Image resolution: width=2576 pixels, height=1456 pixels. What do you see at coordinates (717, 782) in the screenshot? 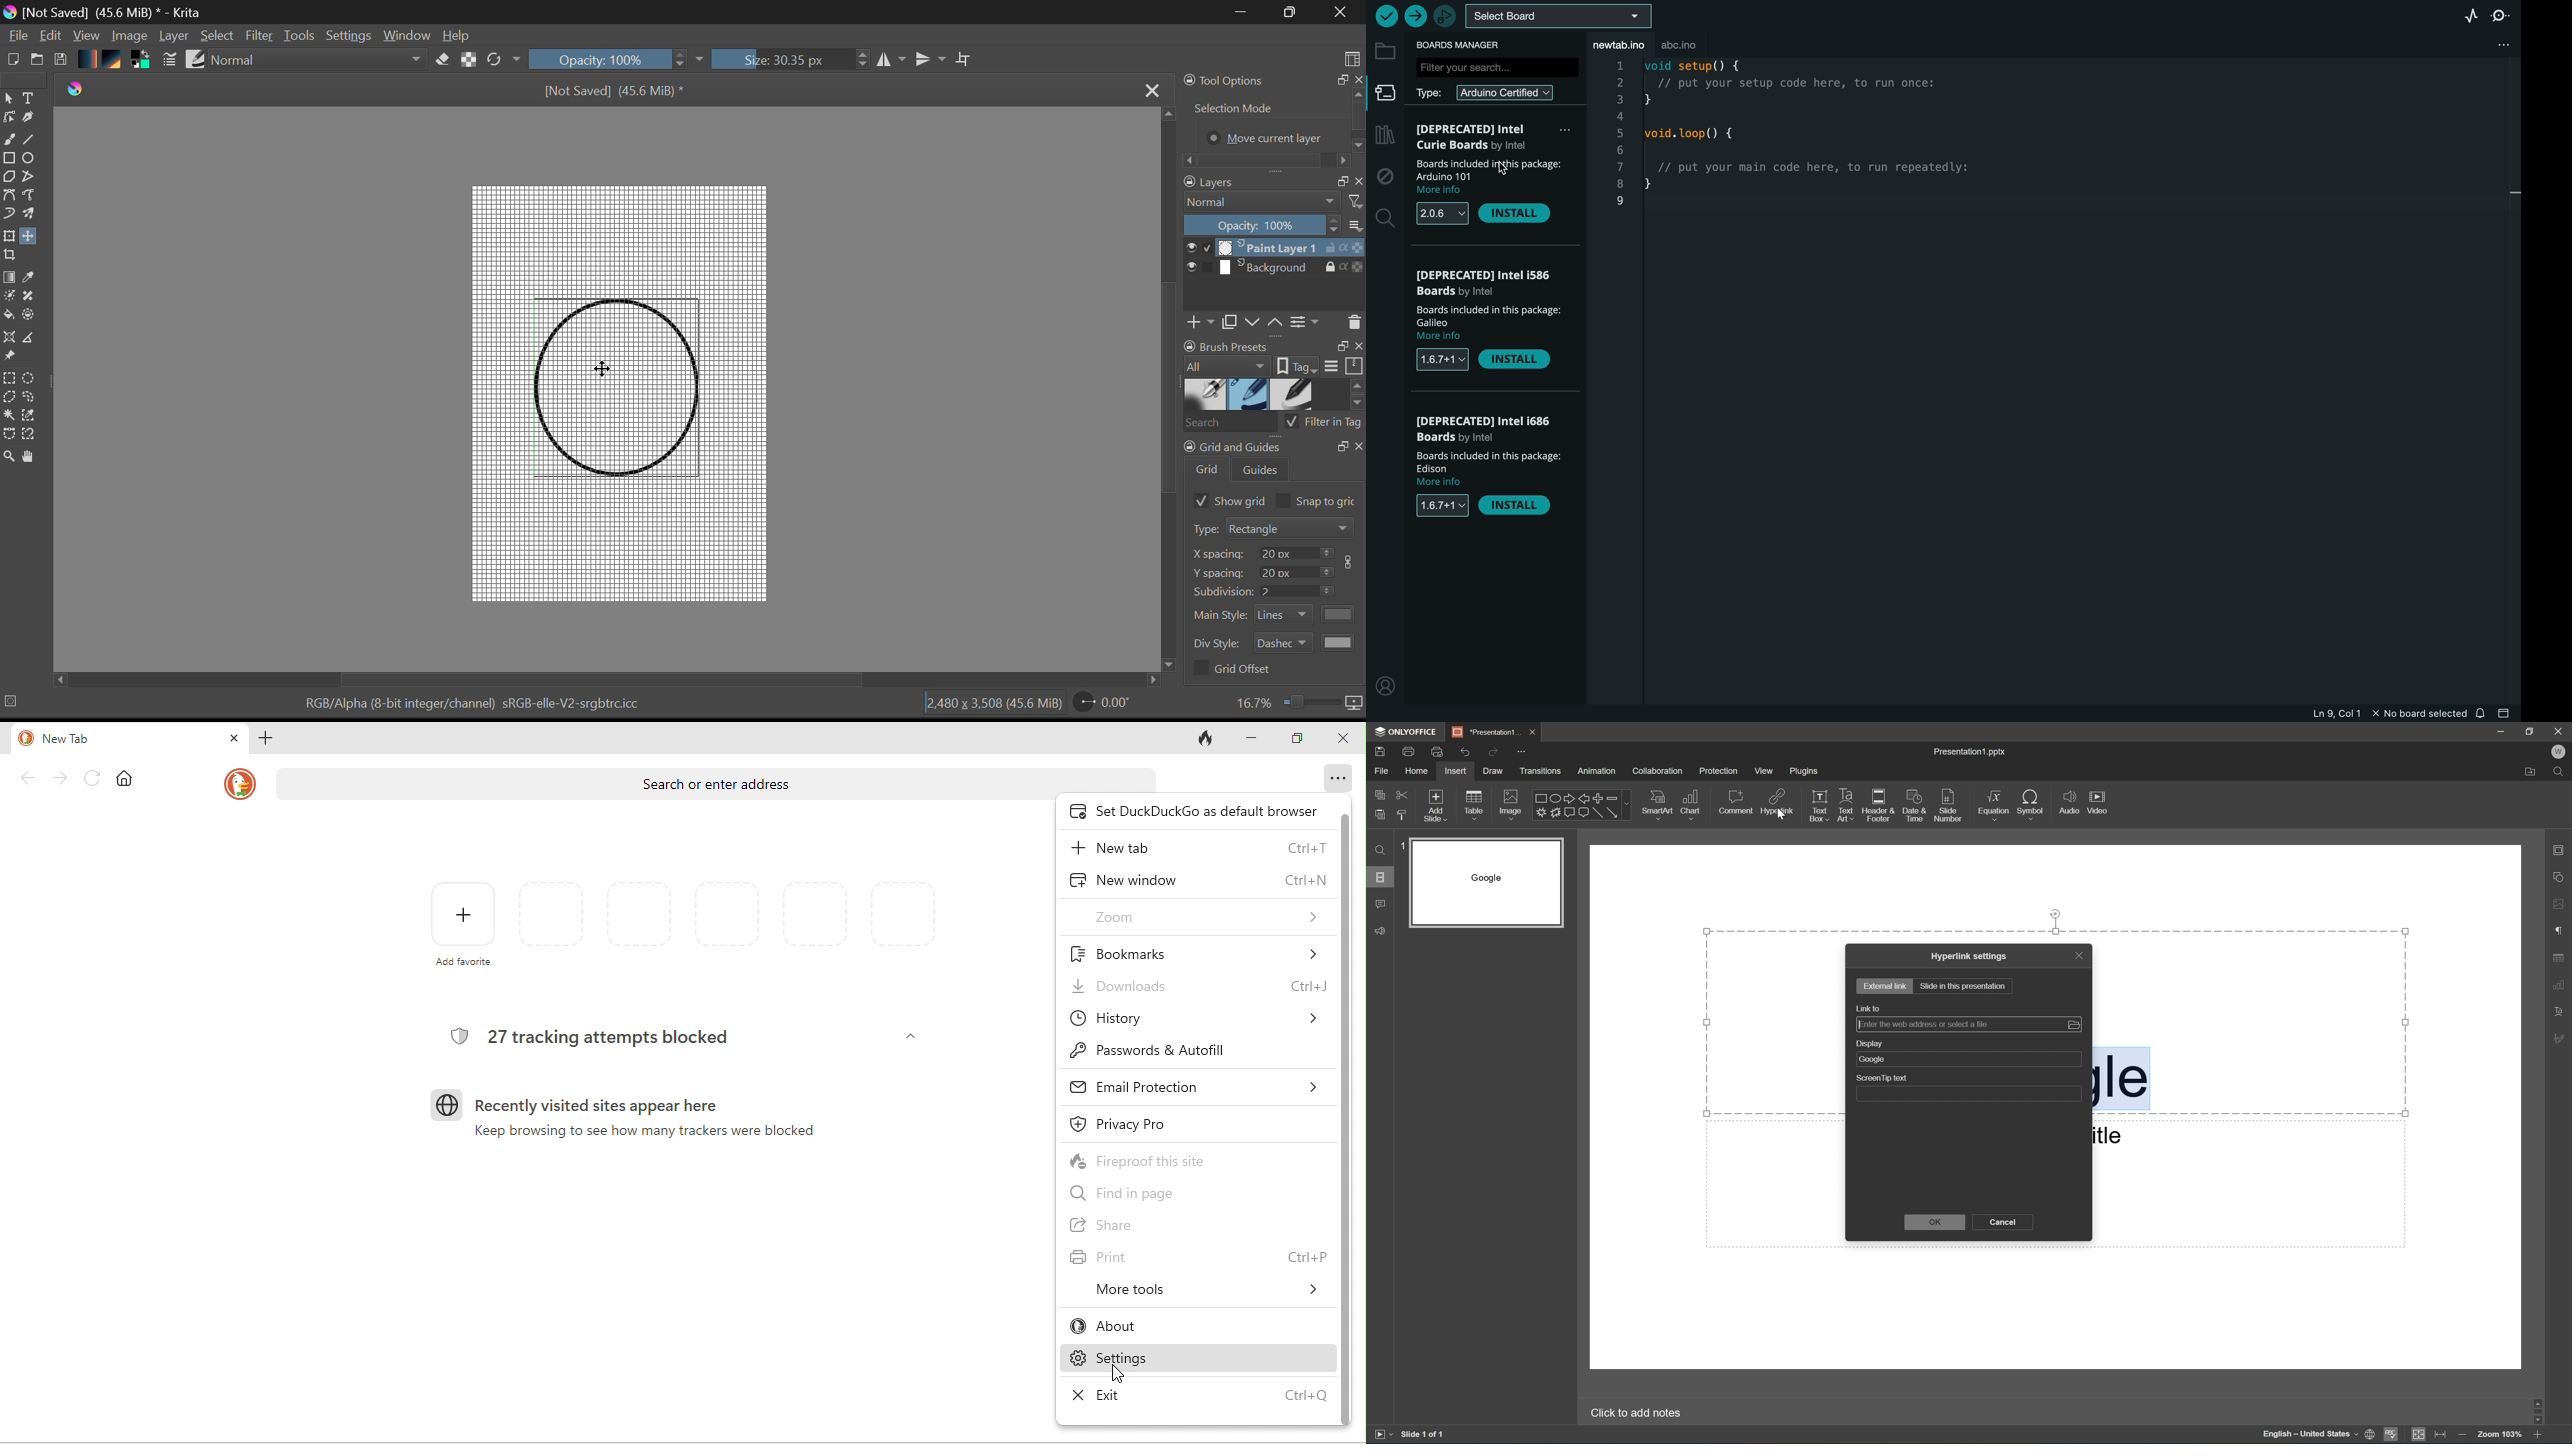
I see `search or enter address` at bounding box center [717, 782].